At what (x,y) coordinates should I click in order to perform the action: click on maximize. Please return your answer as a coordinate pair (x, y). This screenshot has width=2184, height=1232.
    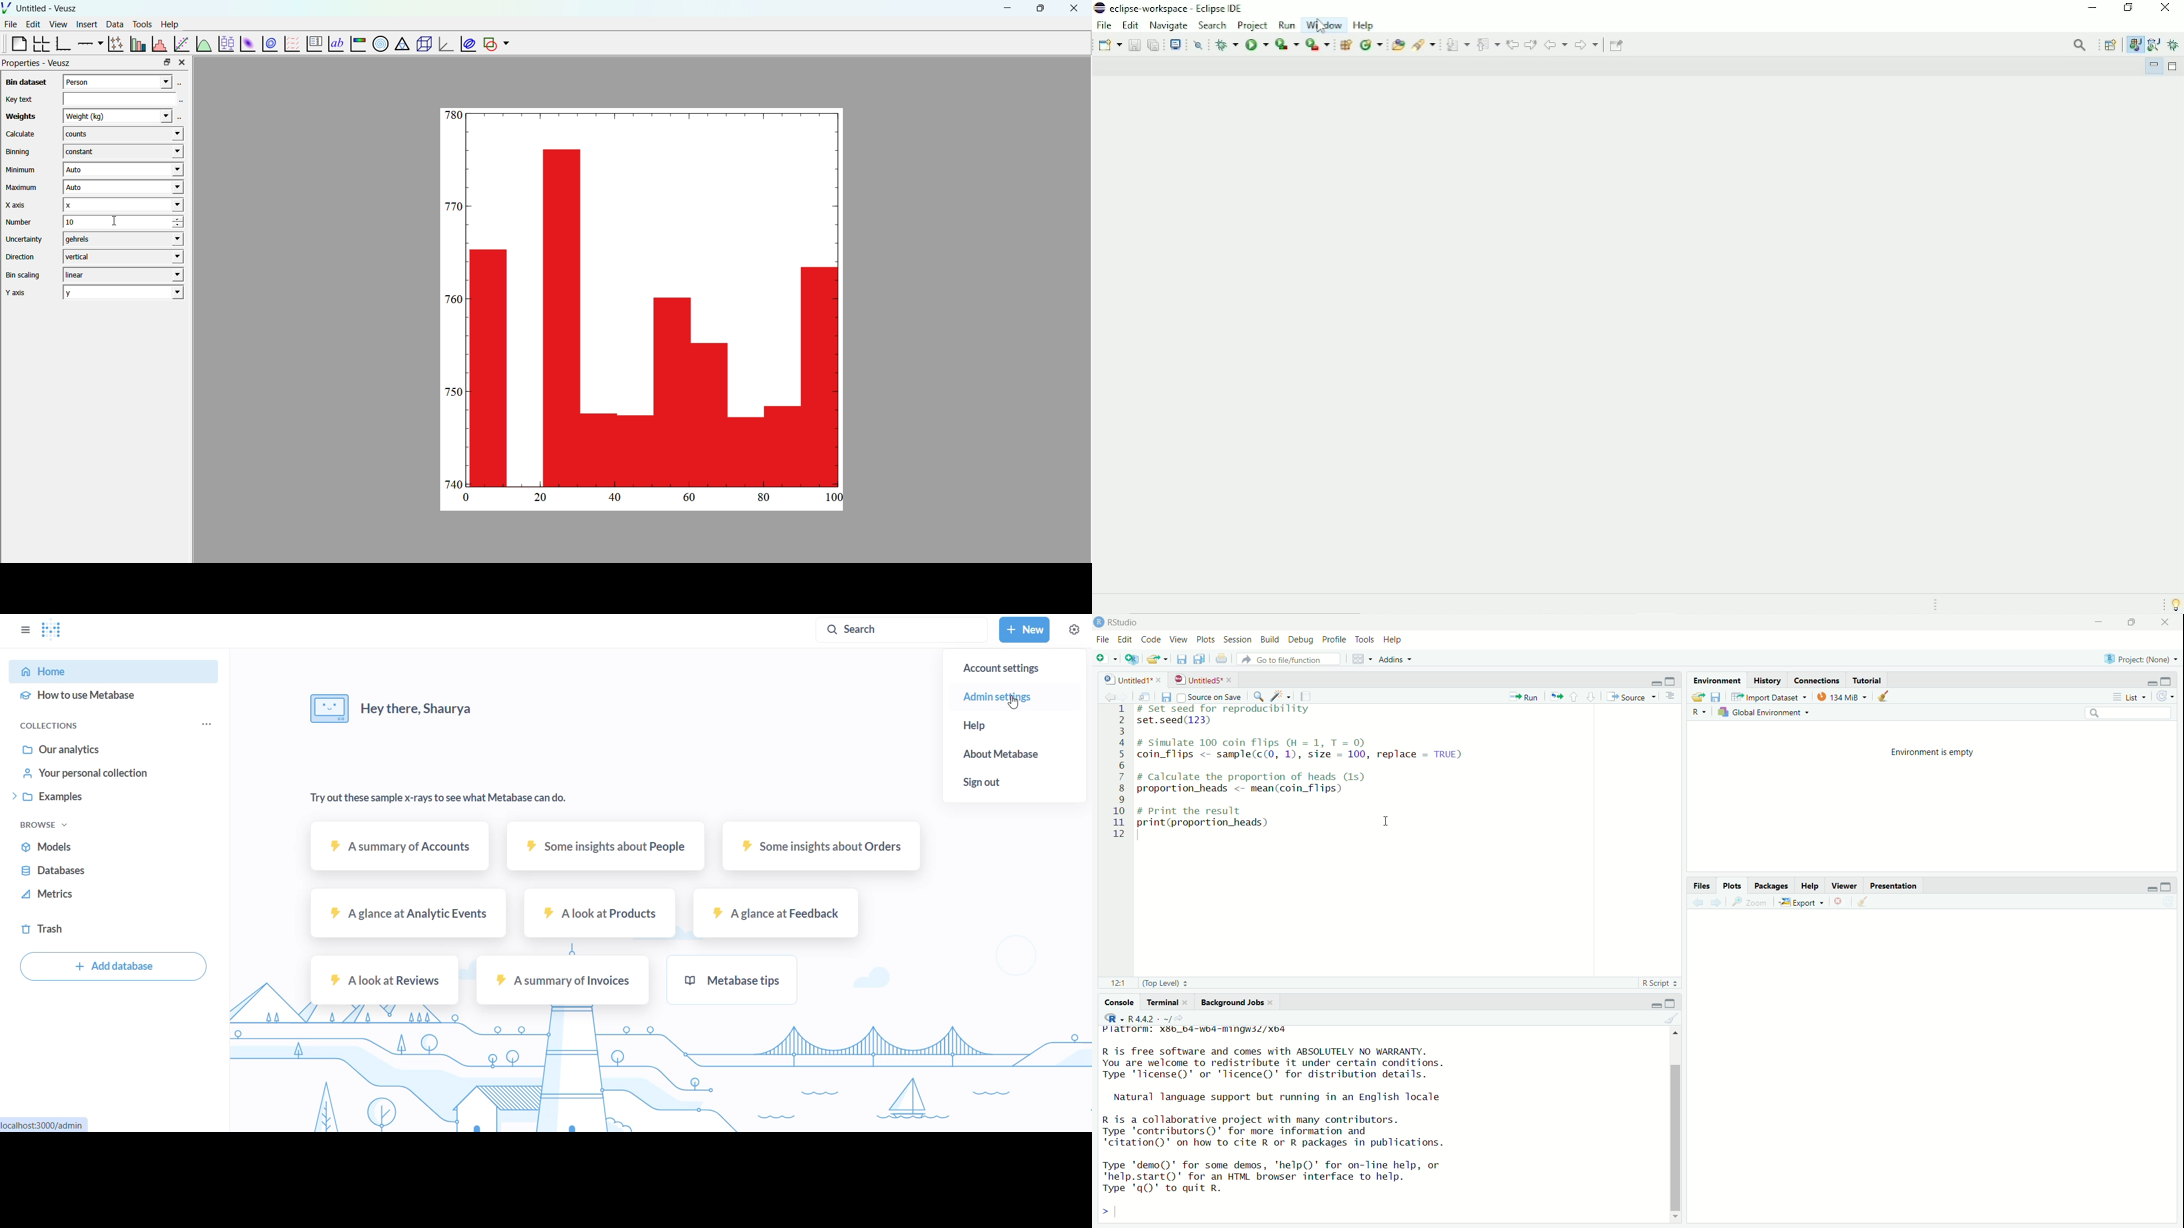
    Looking at the image, I should click on (2172, 678).